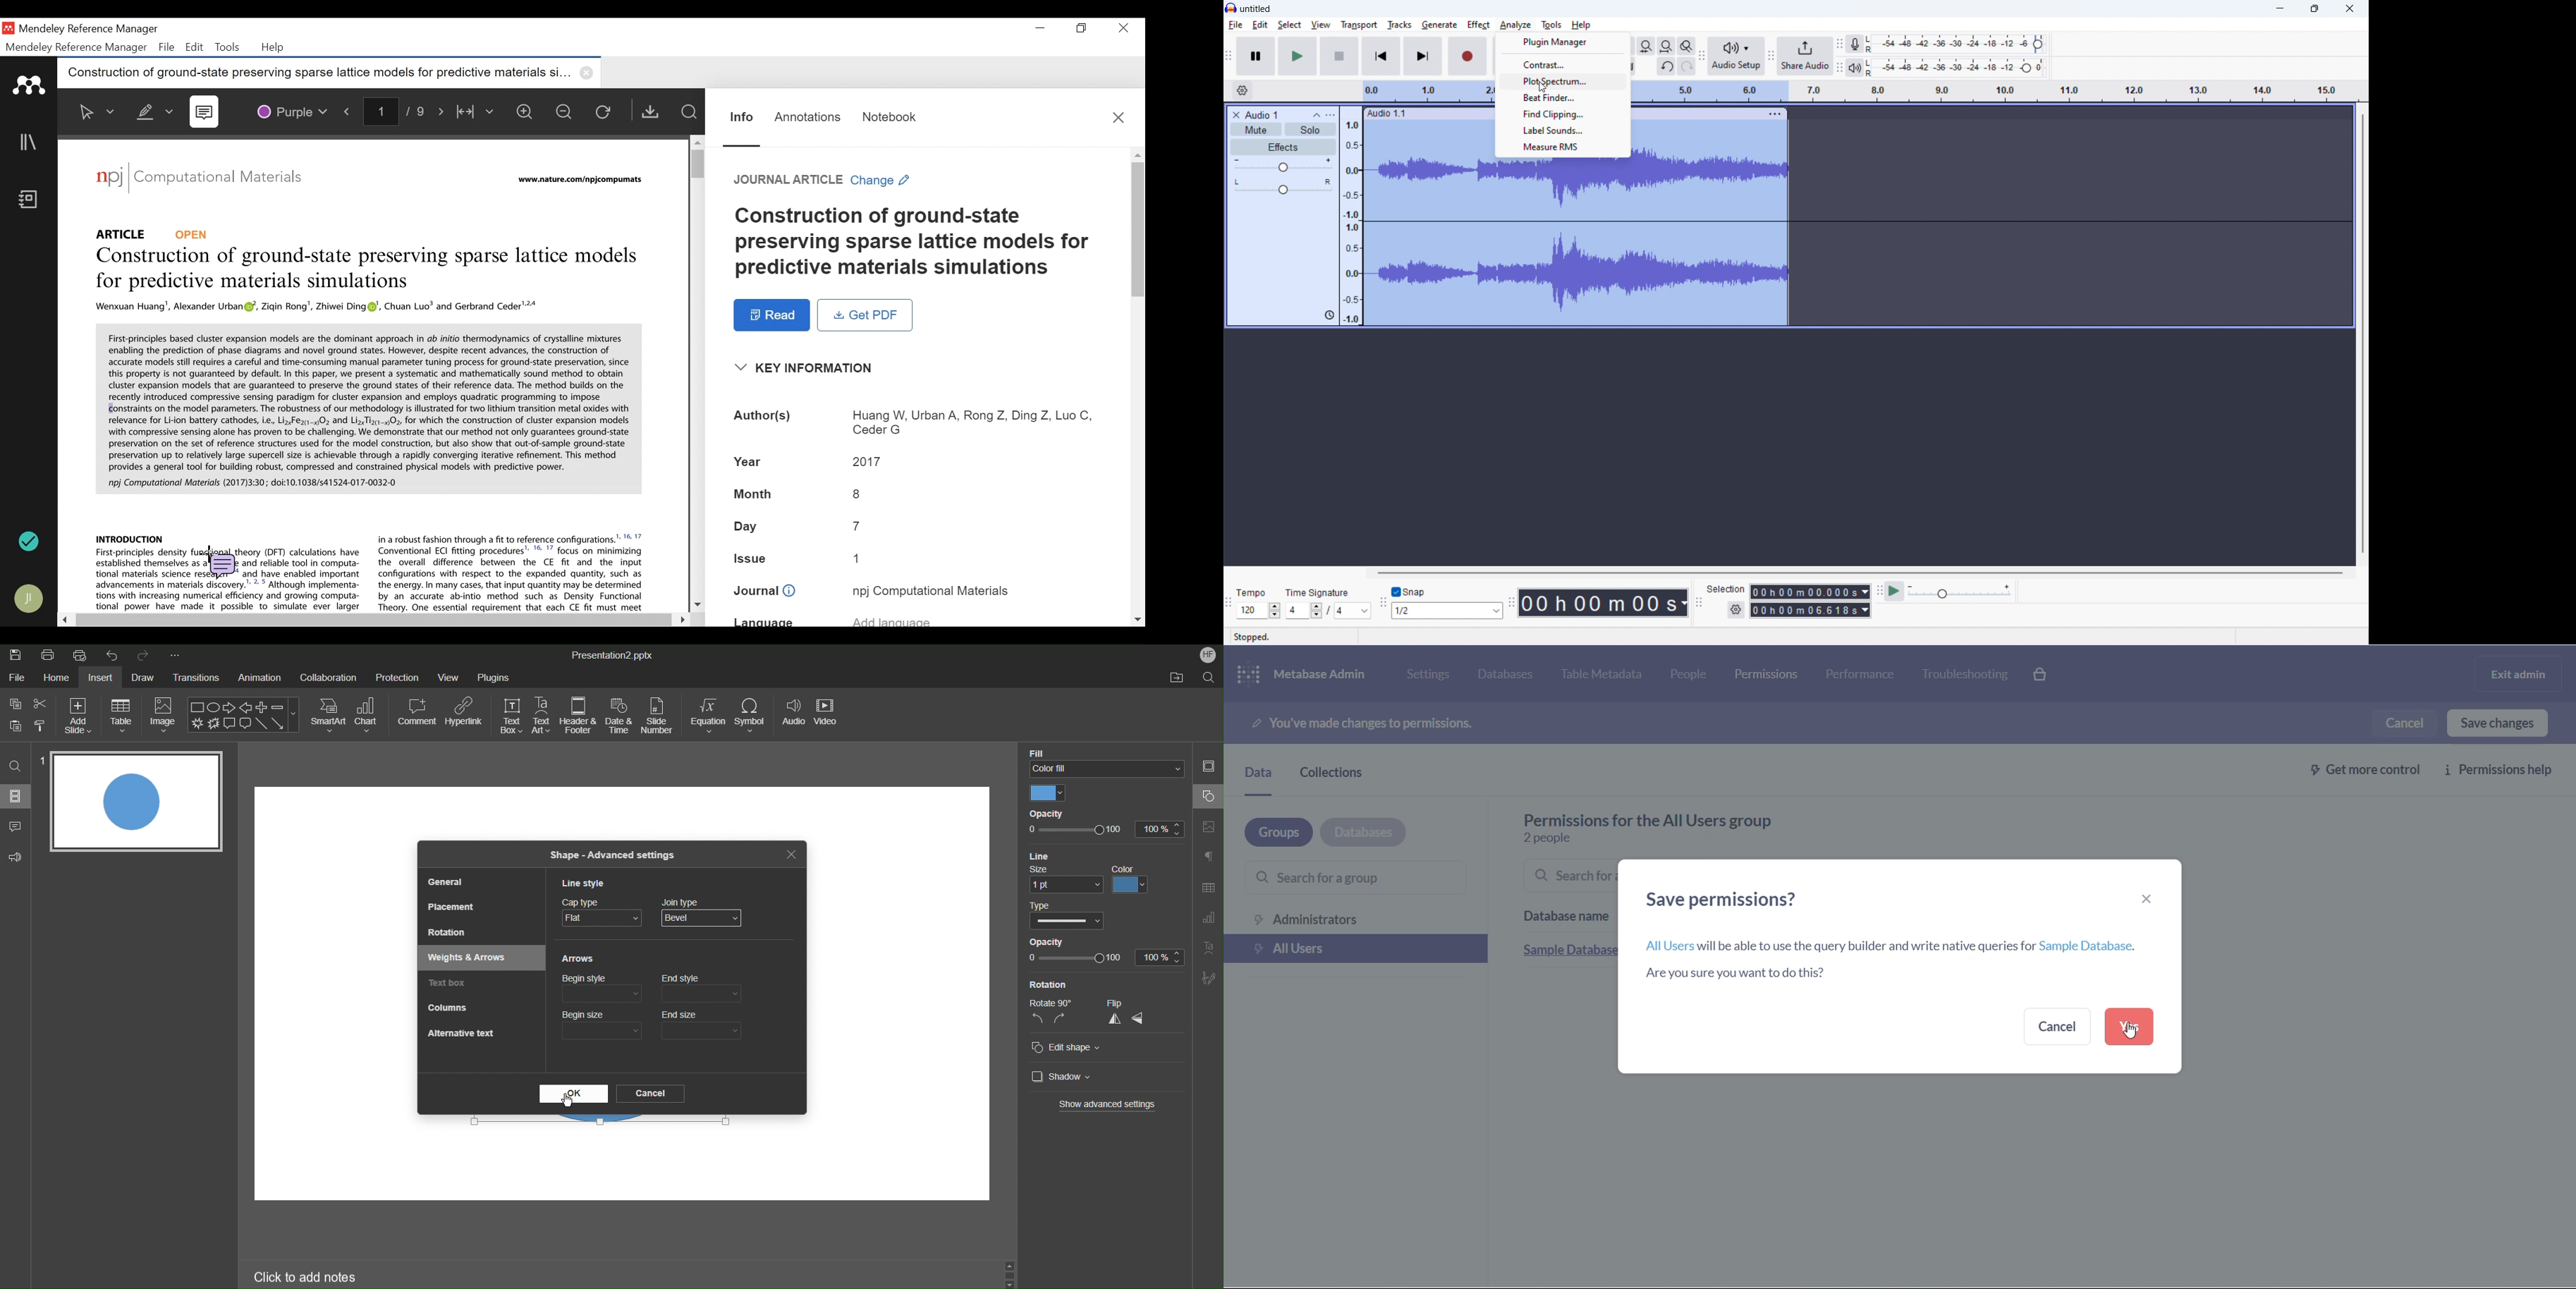 This screenshot has height=1316, width=2576. I want to click on playback meter toolbar, so click(1839, 68).